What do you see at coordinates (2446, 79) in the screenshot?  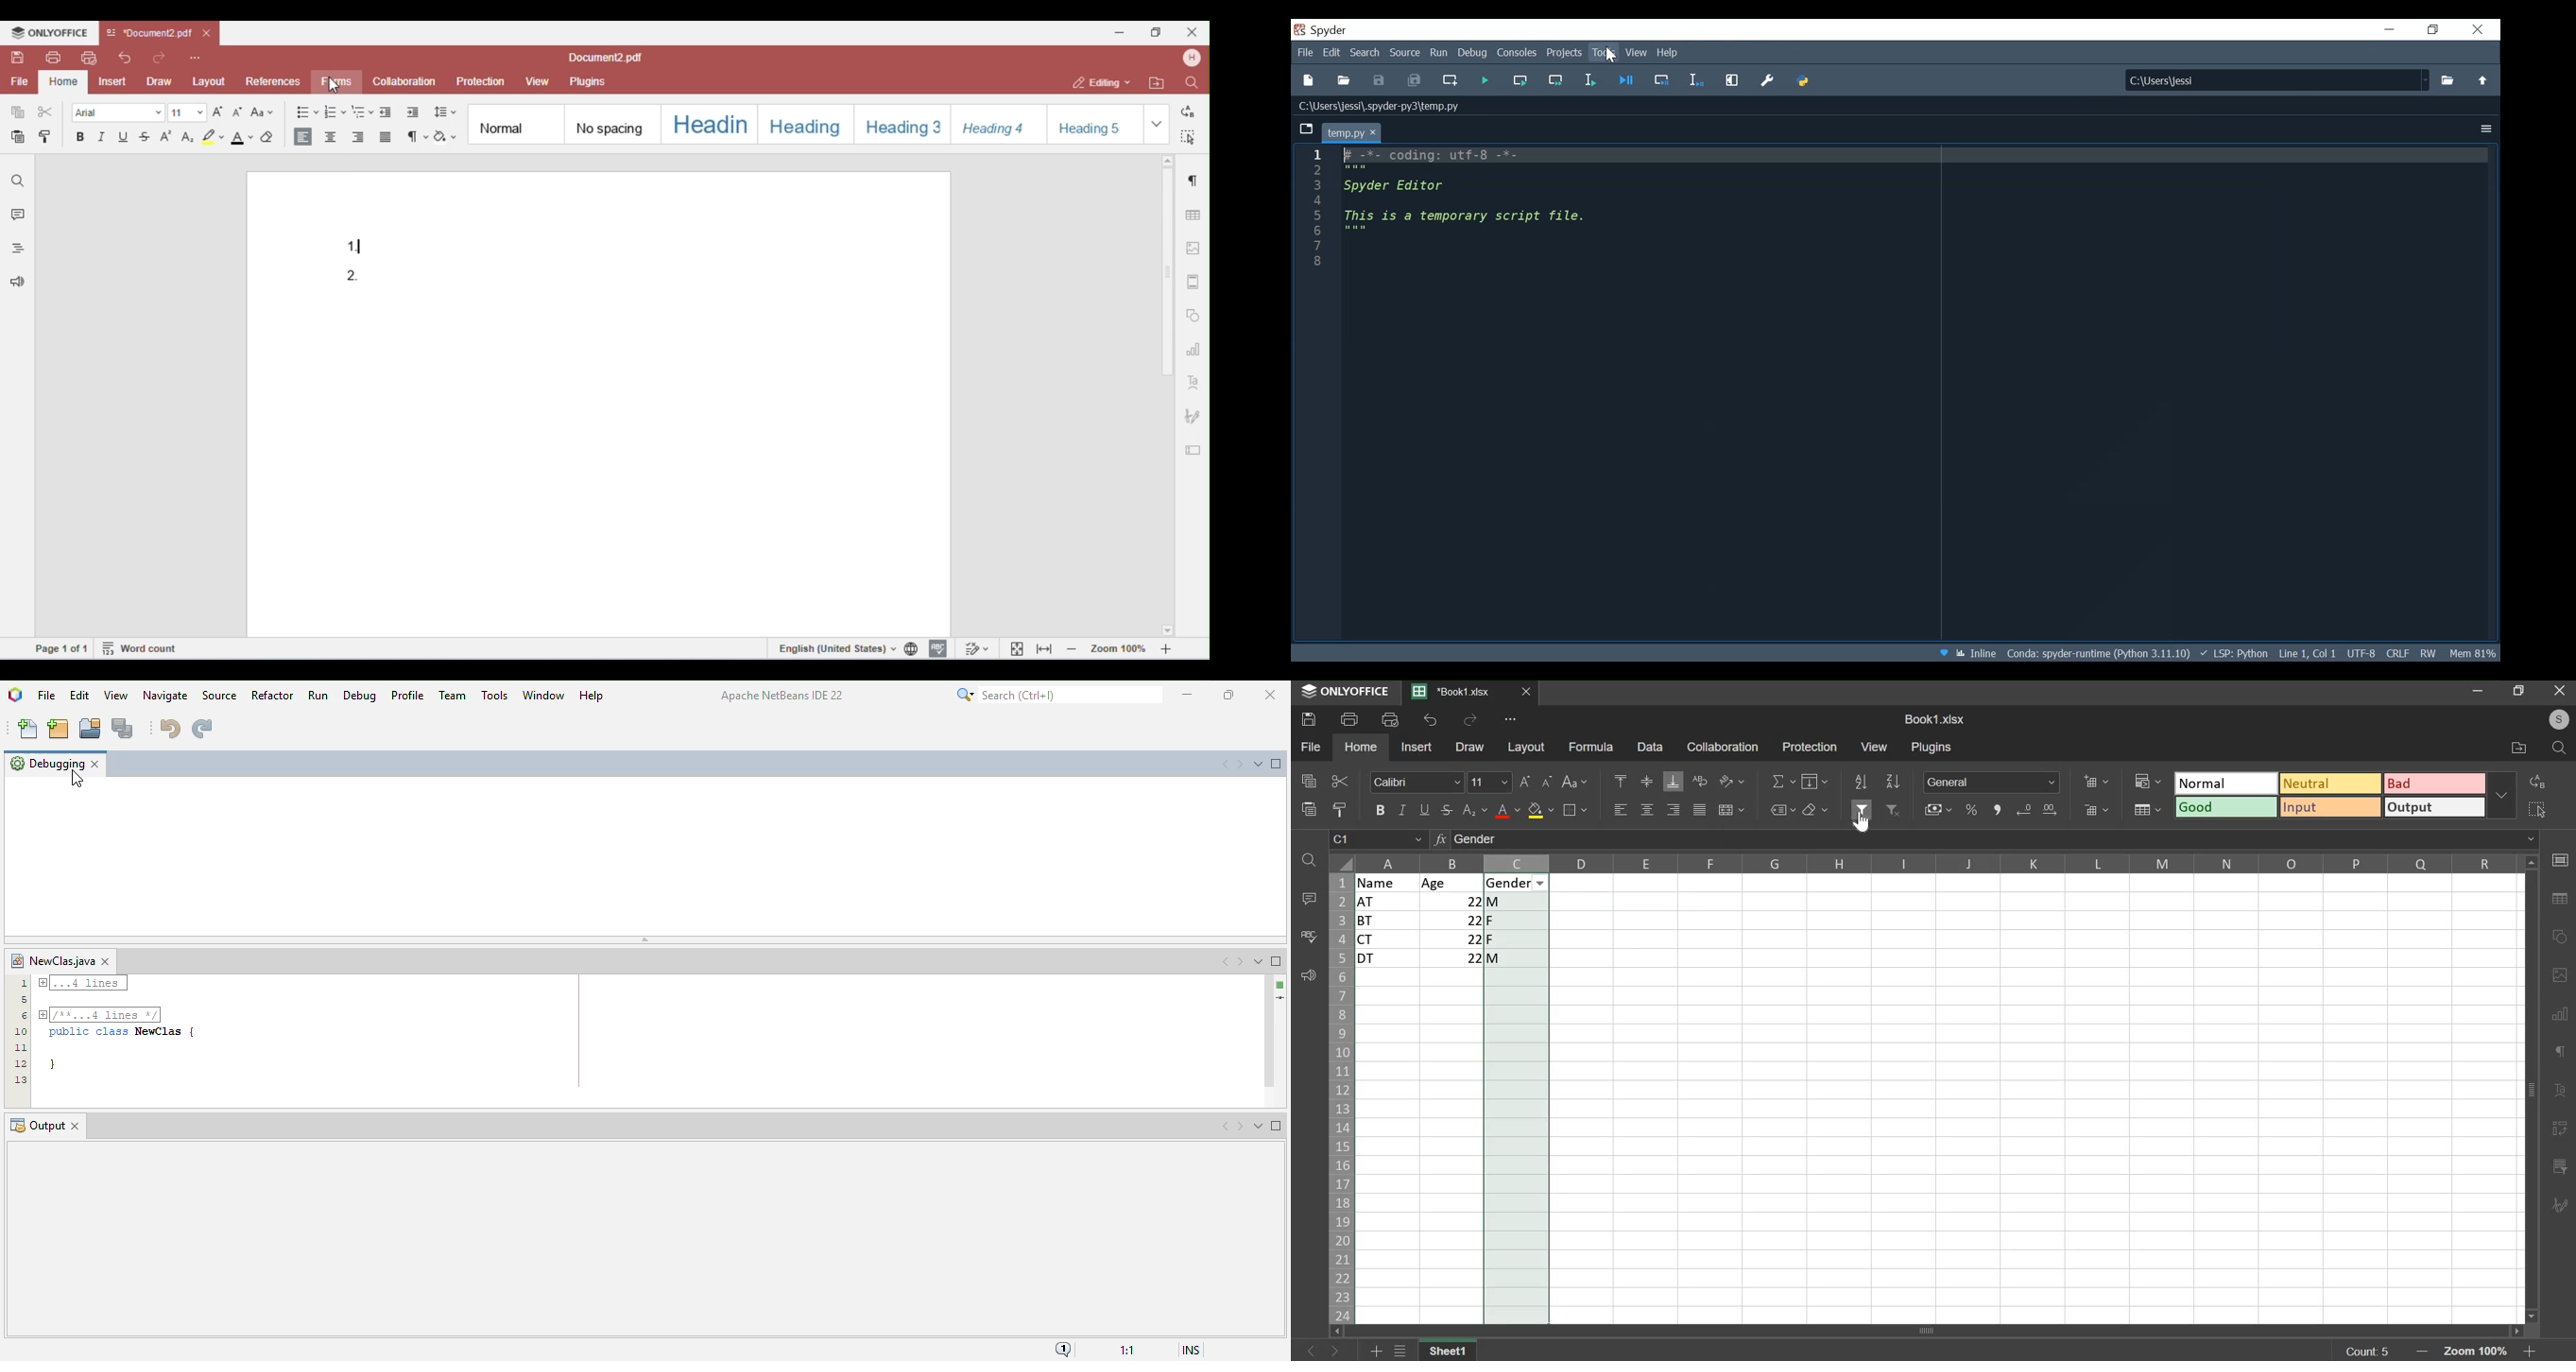 I see `Select File` at bounding box center [2446, 79].